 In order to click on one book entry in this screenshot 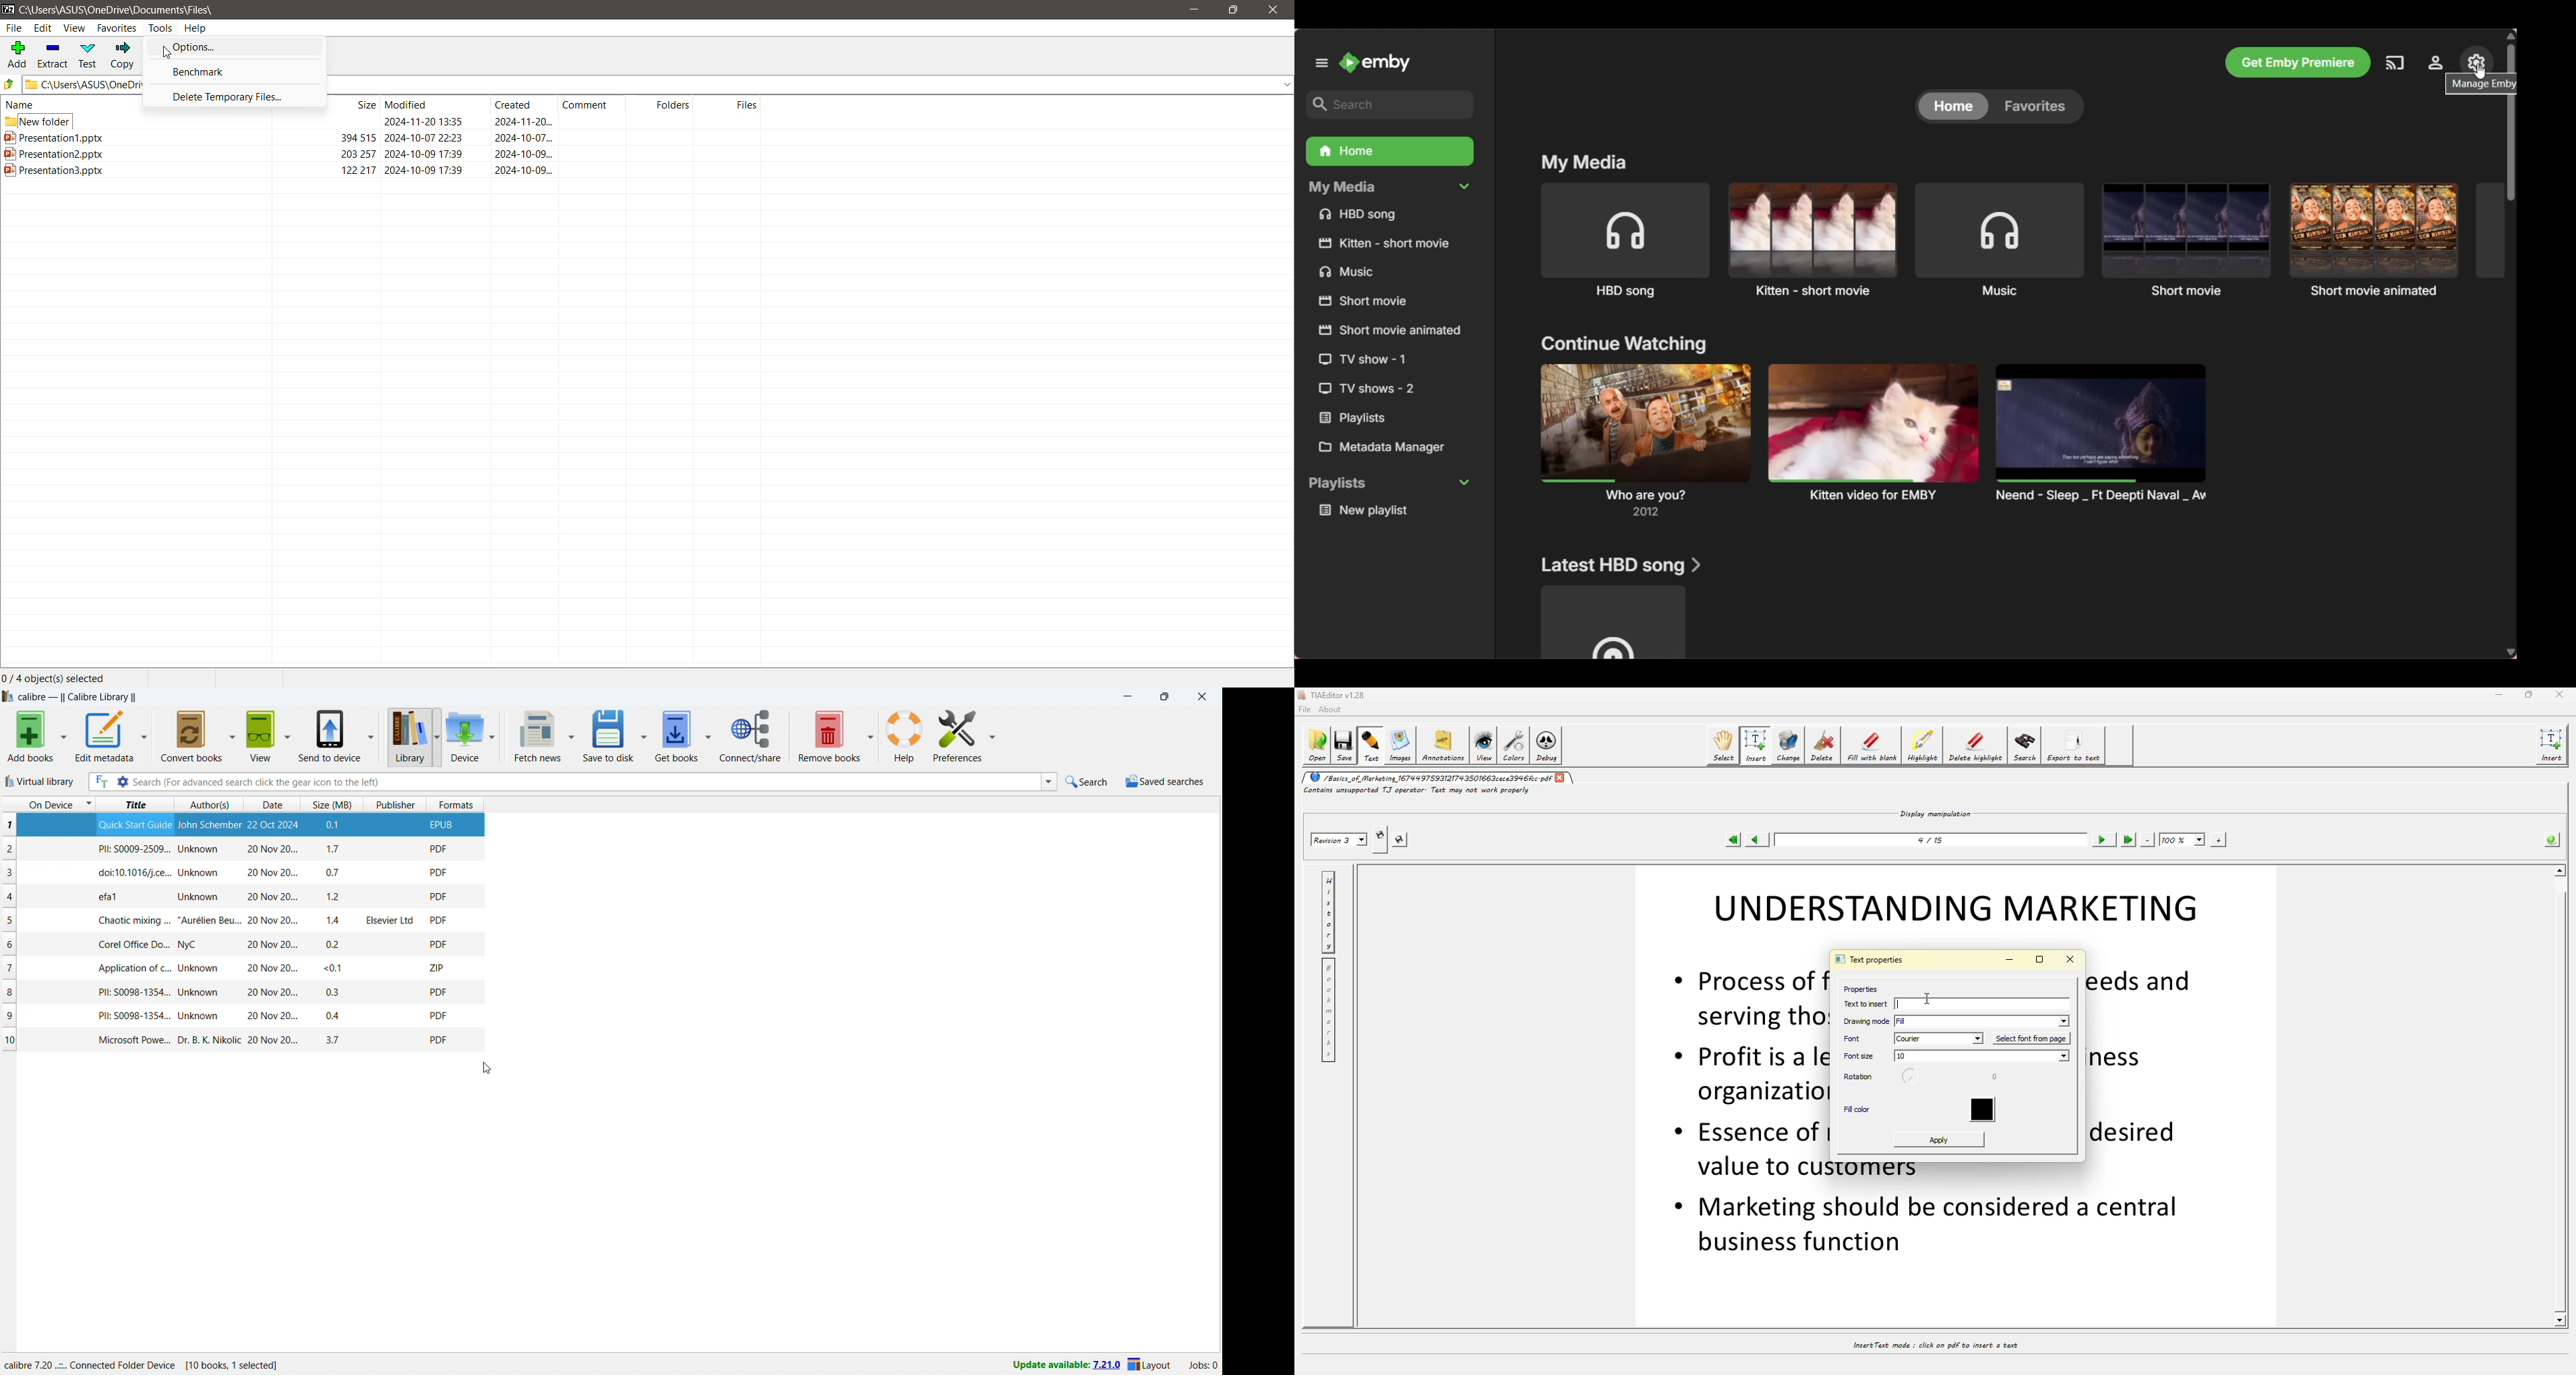, I will do `click(241, 873)`.